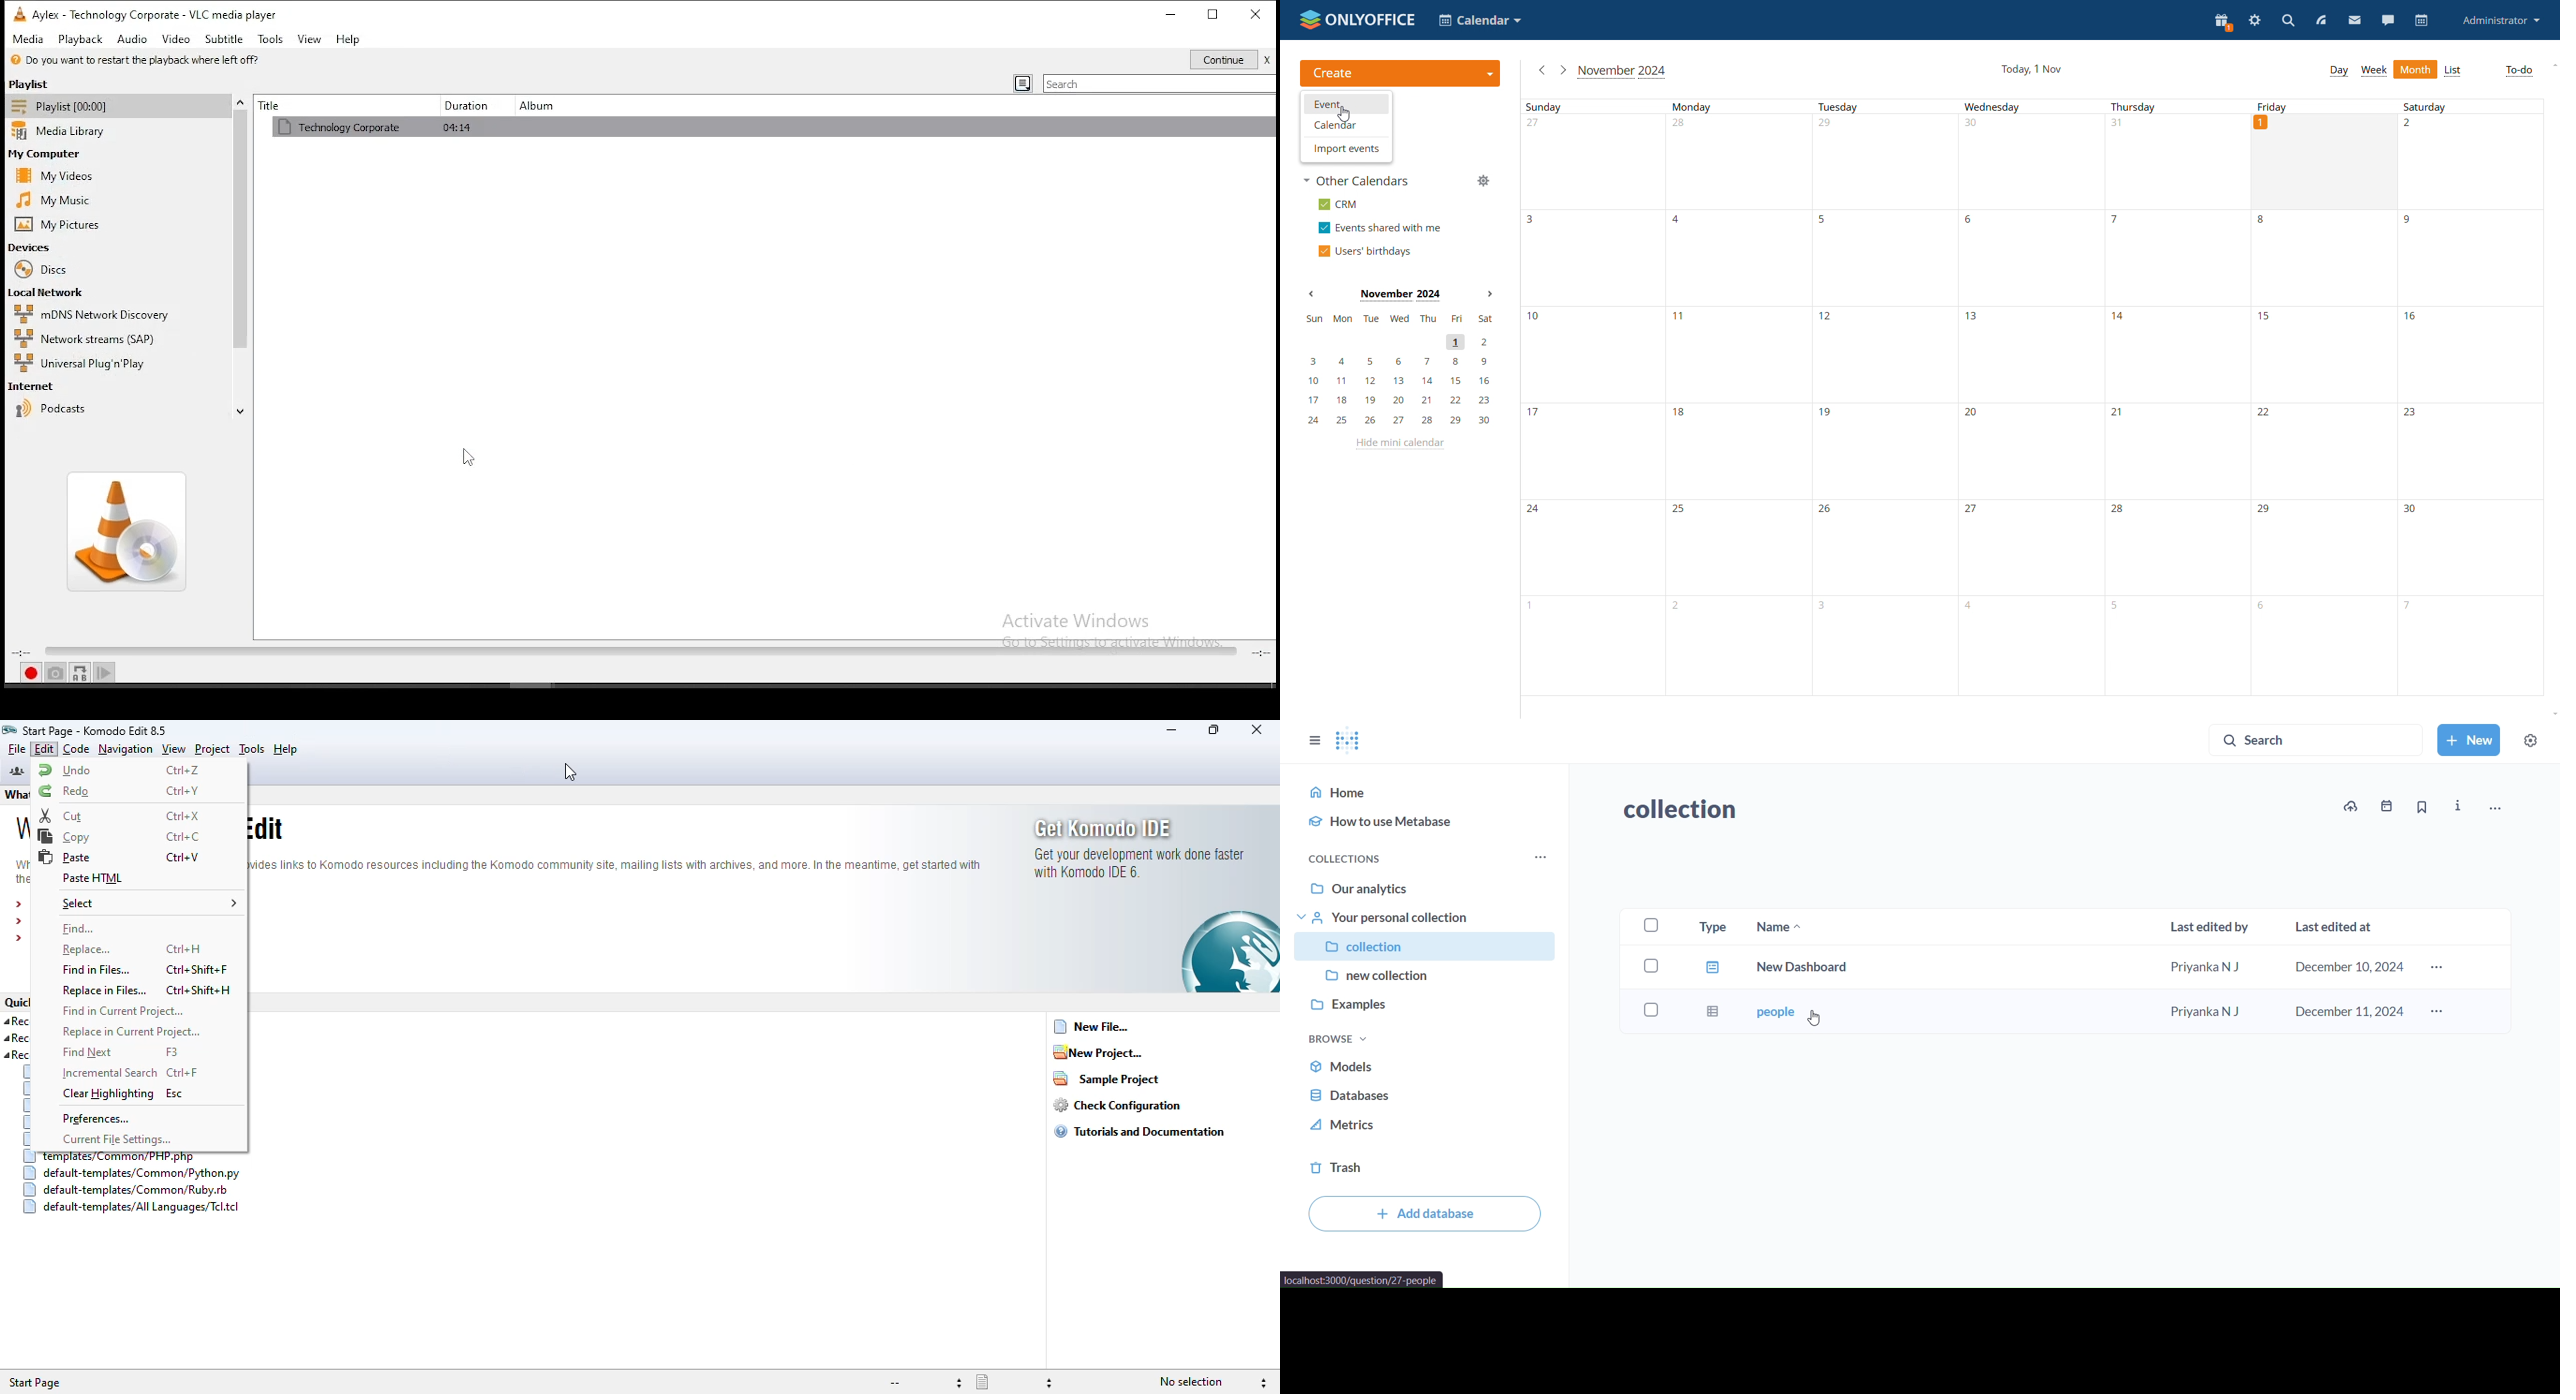  Describe the element at coordinates (1489, 293) in the screenshot. I see `Next month` at that location.